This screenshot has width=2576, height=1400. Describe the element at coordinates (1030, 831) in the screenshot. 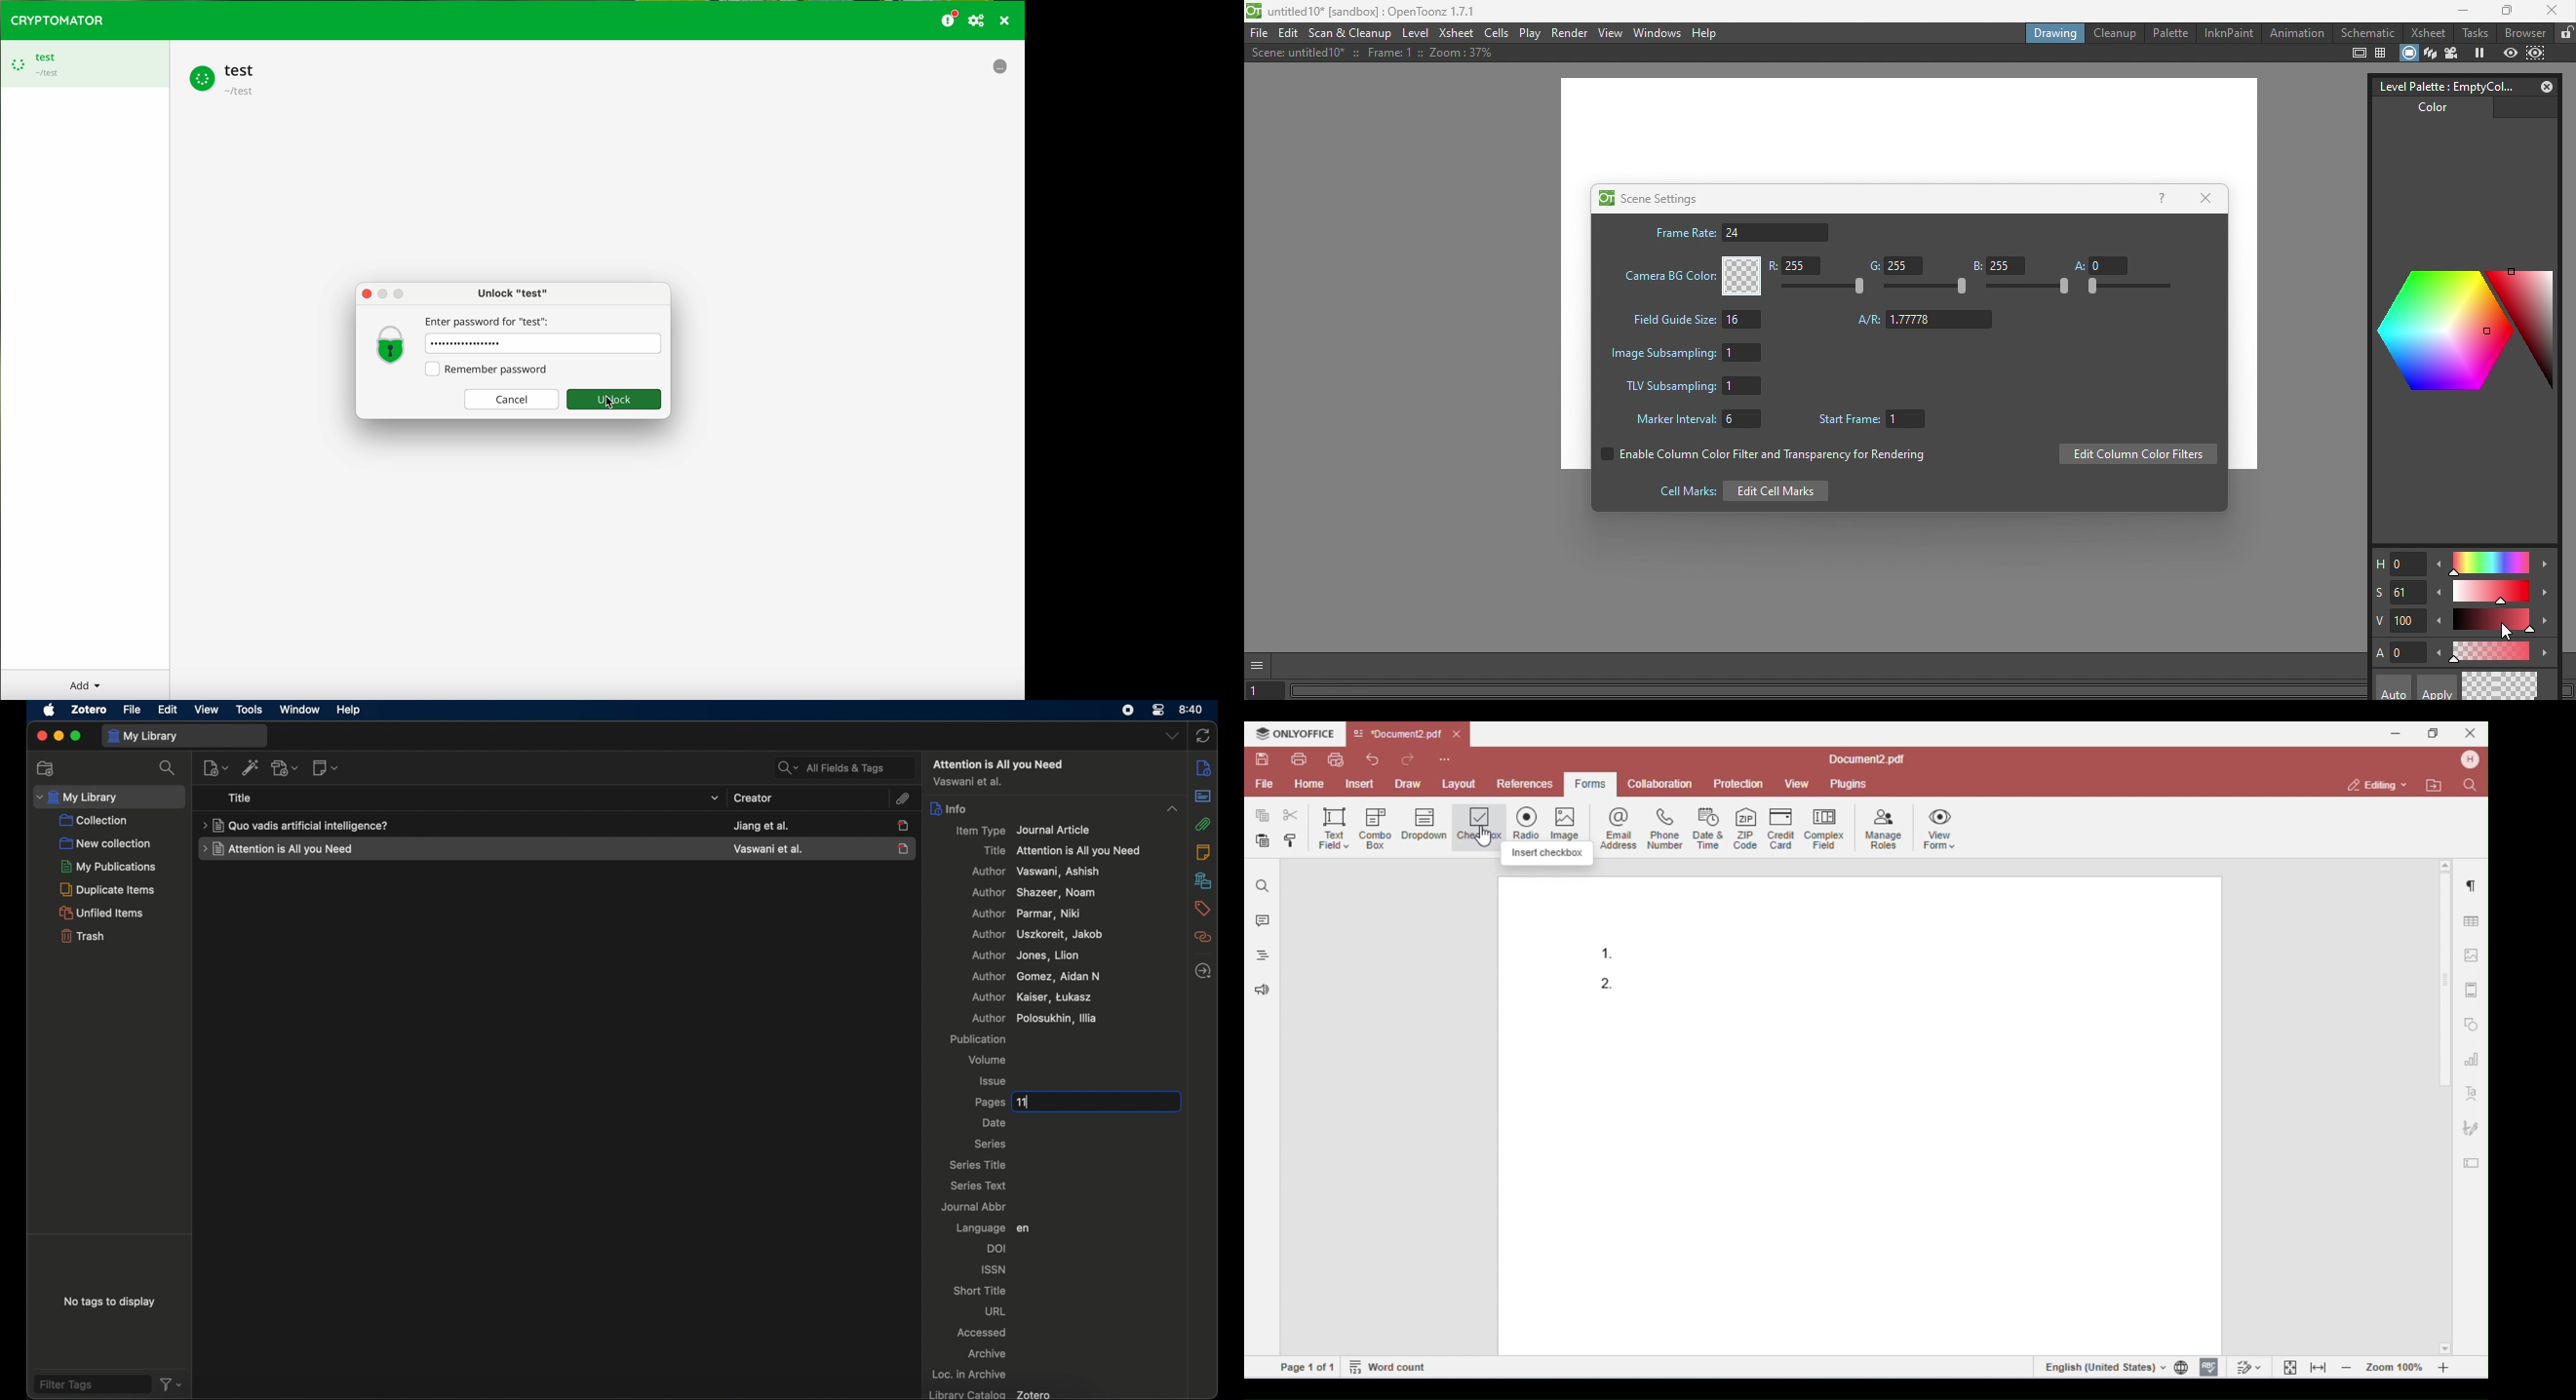

I see `item type journal article` at that location.